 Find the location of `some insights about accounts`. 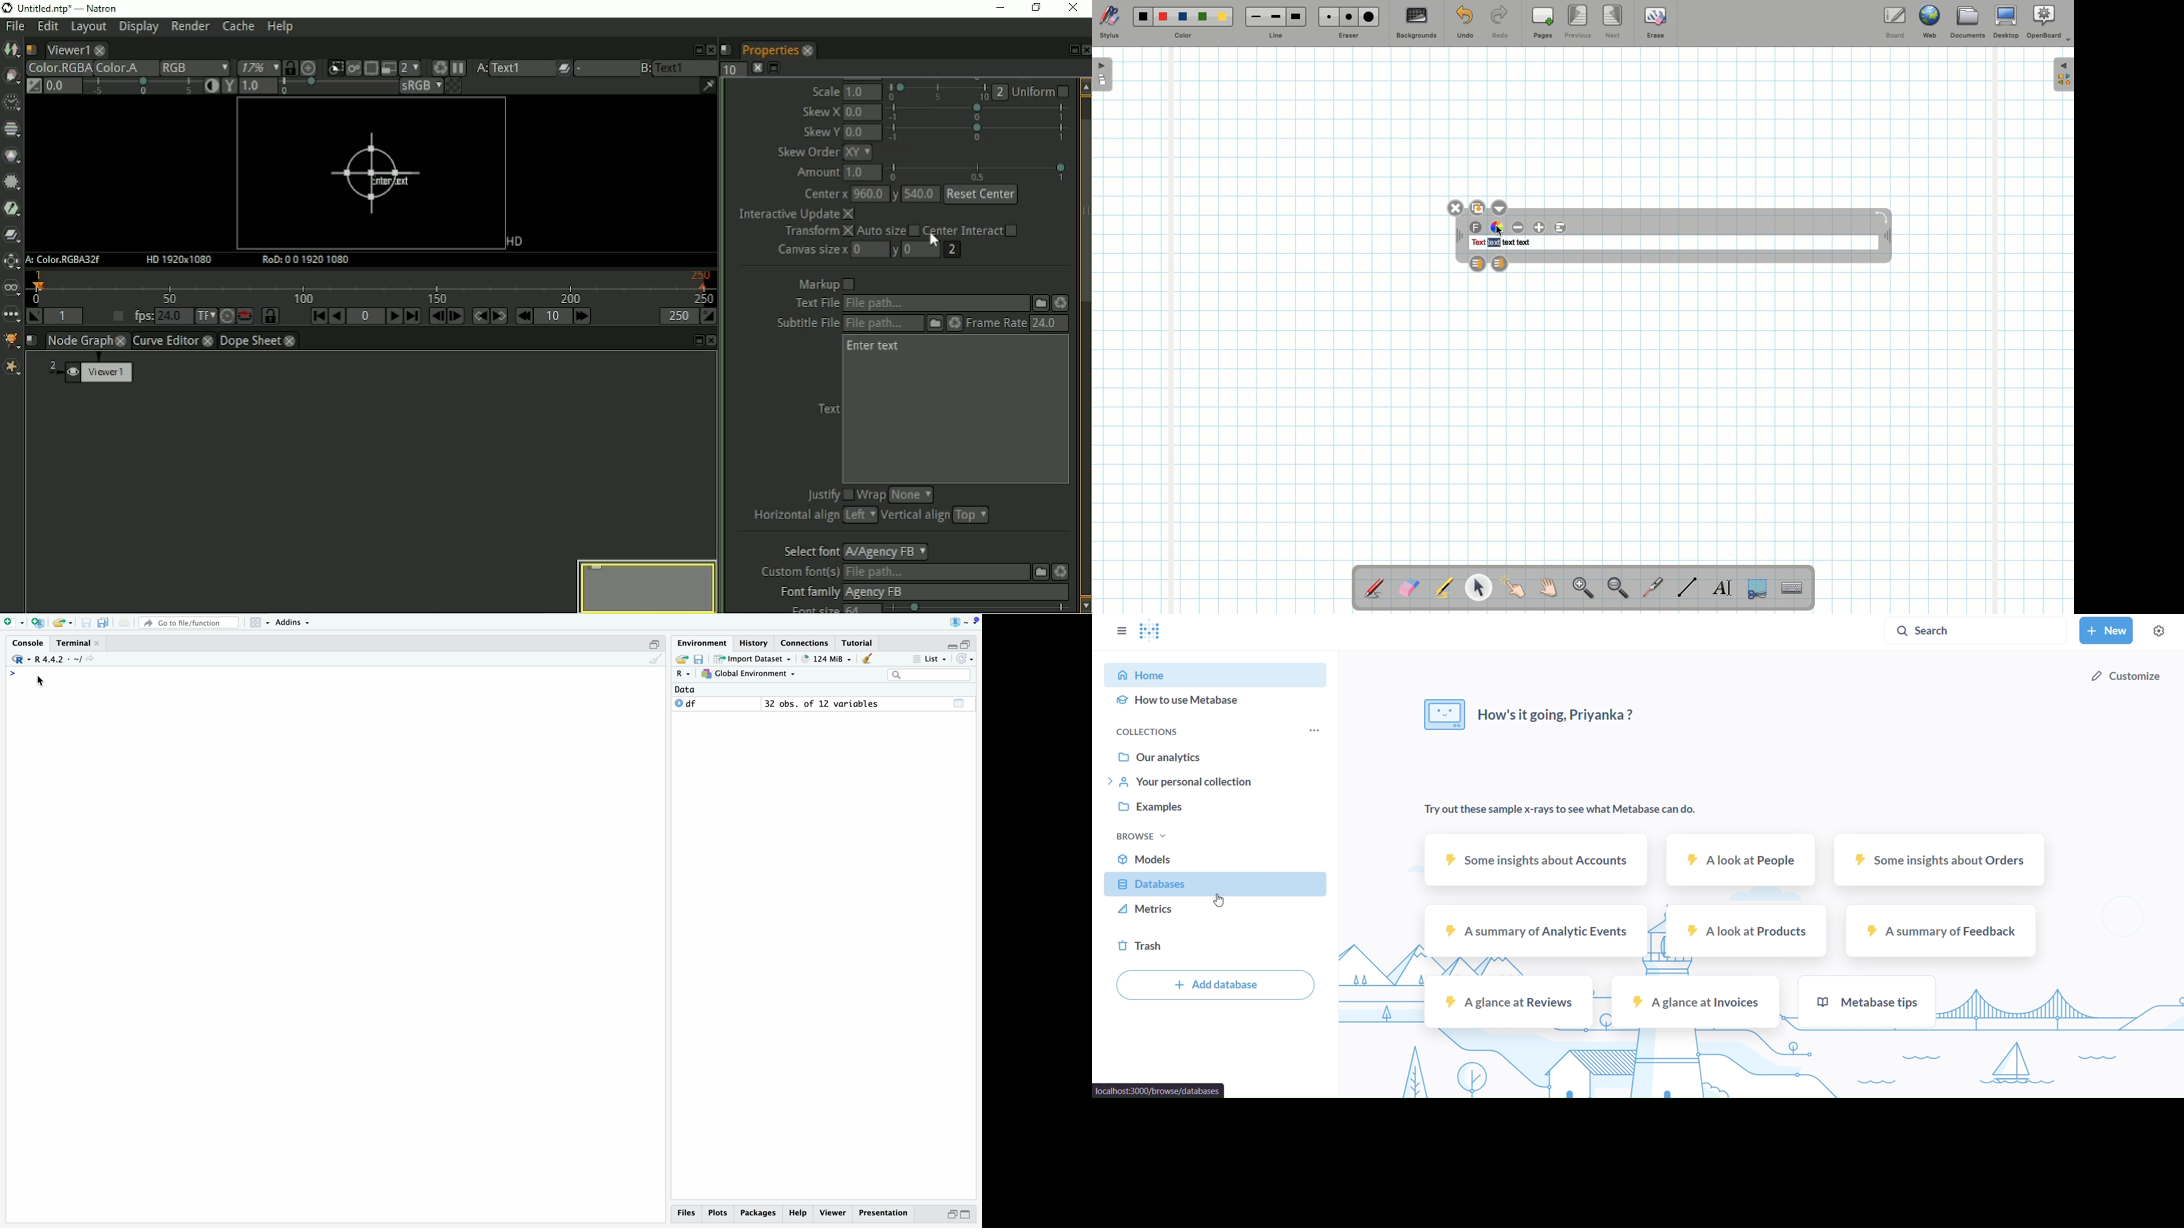

some insights about accounts is located at coordinates (1536, 861).